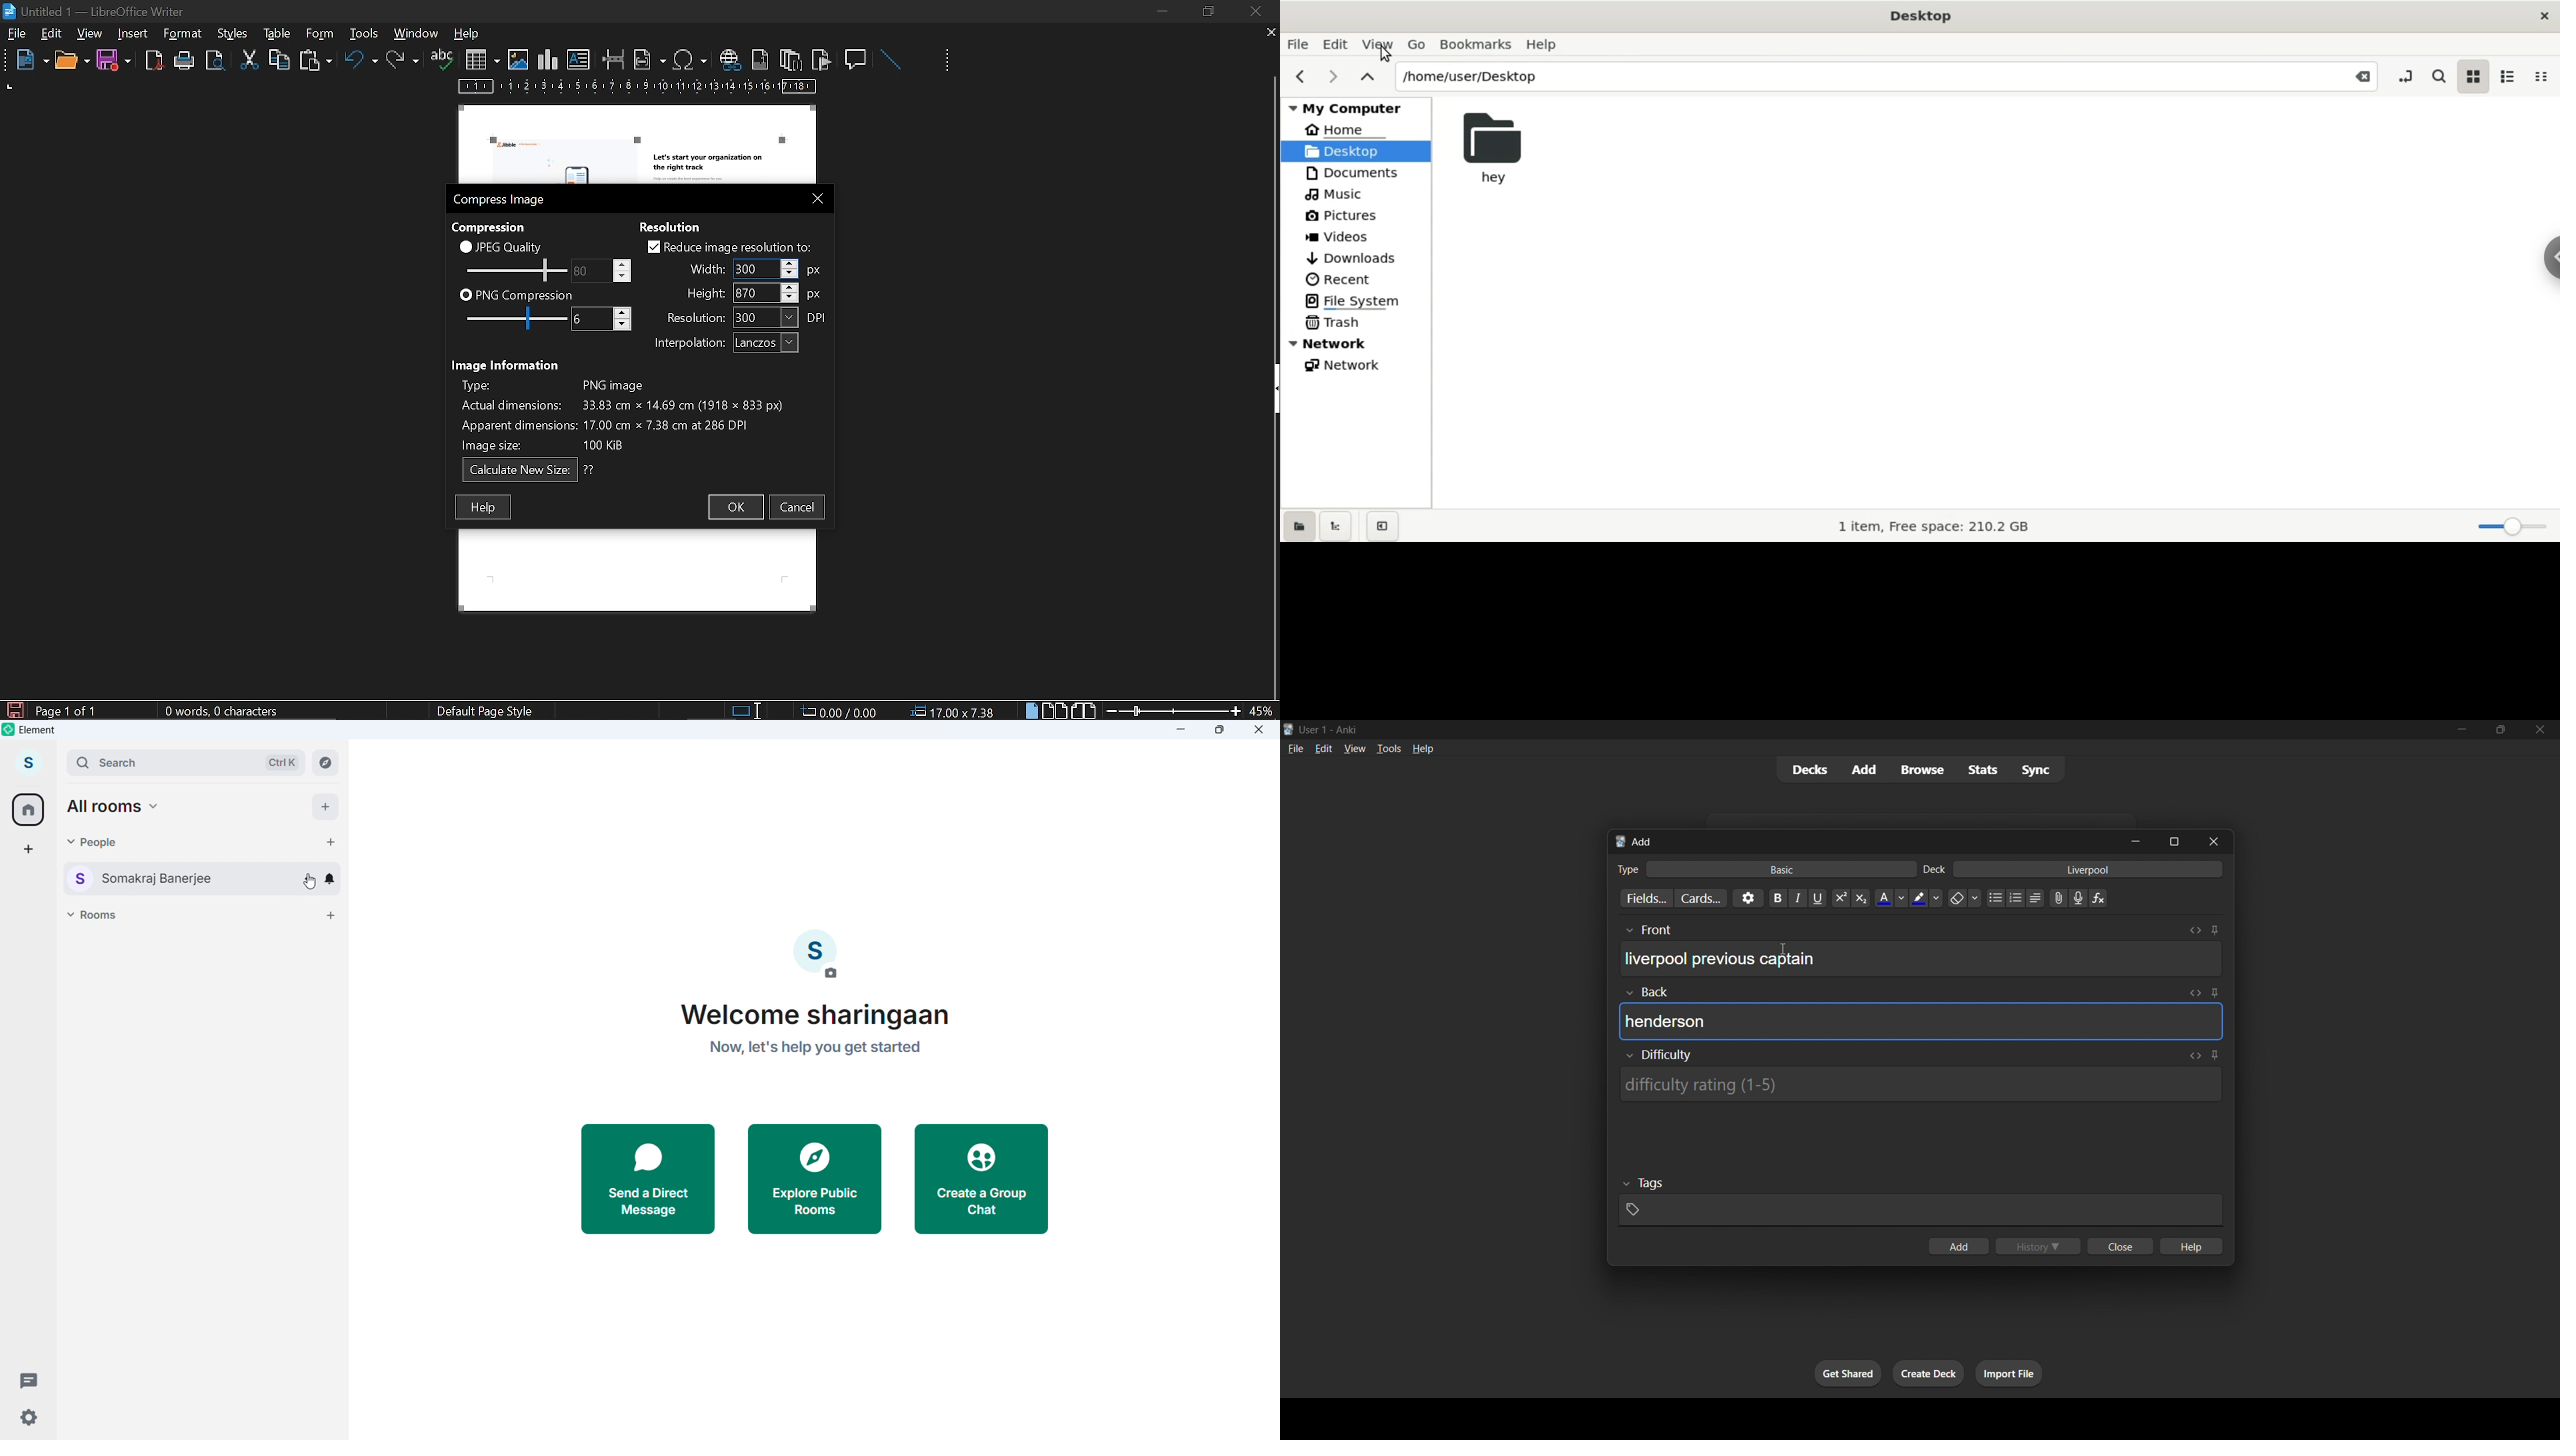  What do you see at coordinates (614, 60) in the screenshot?
I see `insert page break` at bounding box center [614, 60].